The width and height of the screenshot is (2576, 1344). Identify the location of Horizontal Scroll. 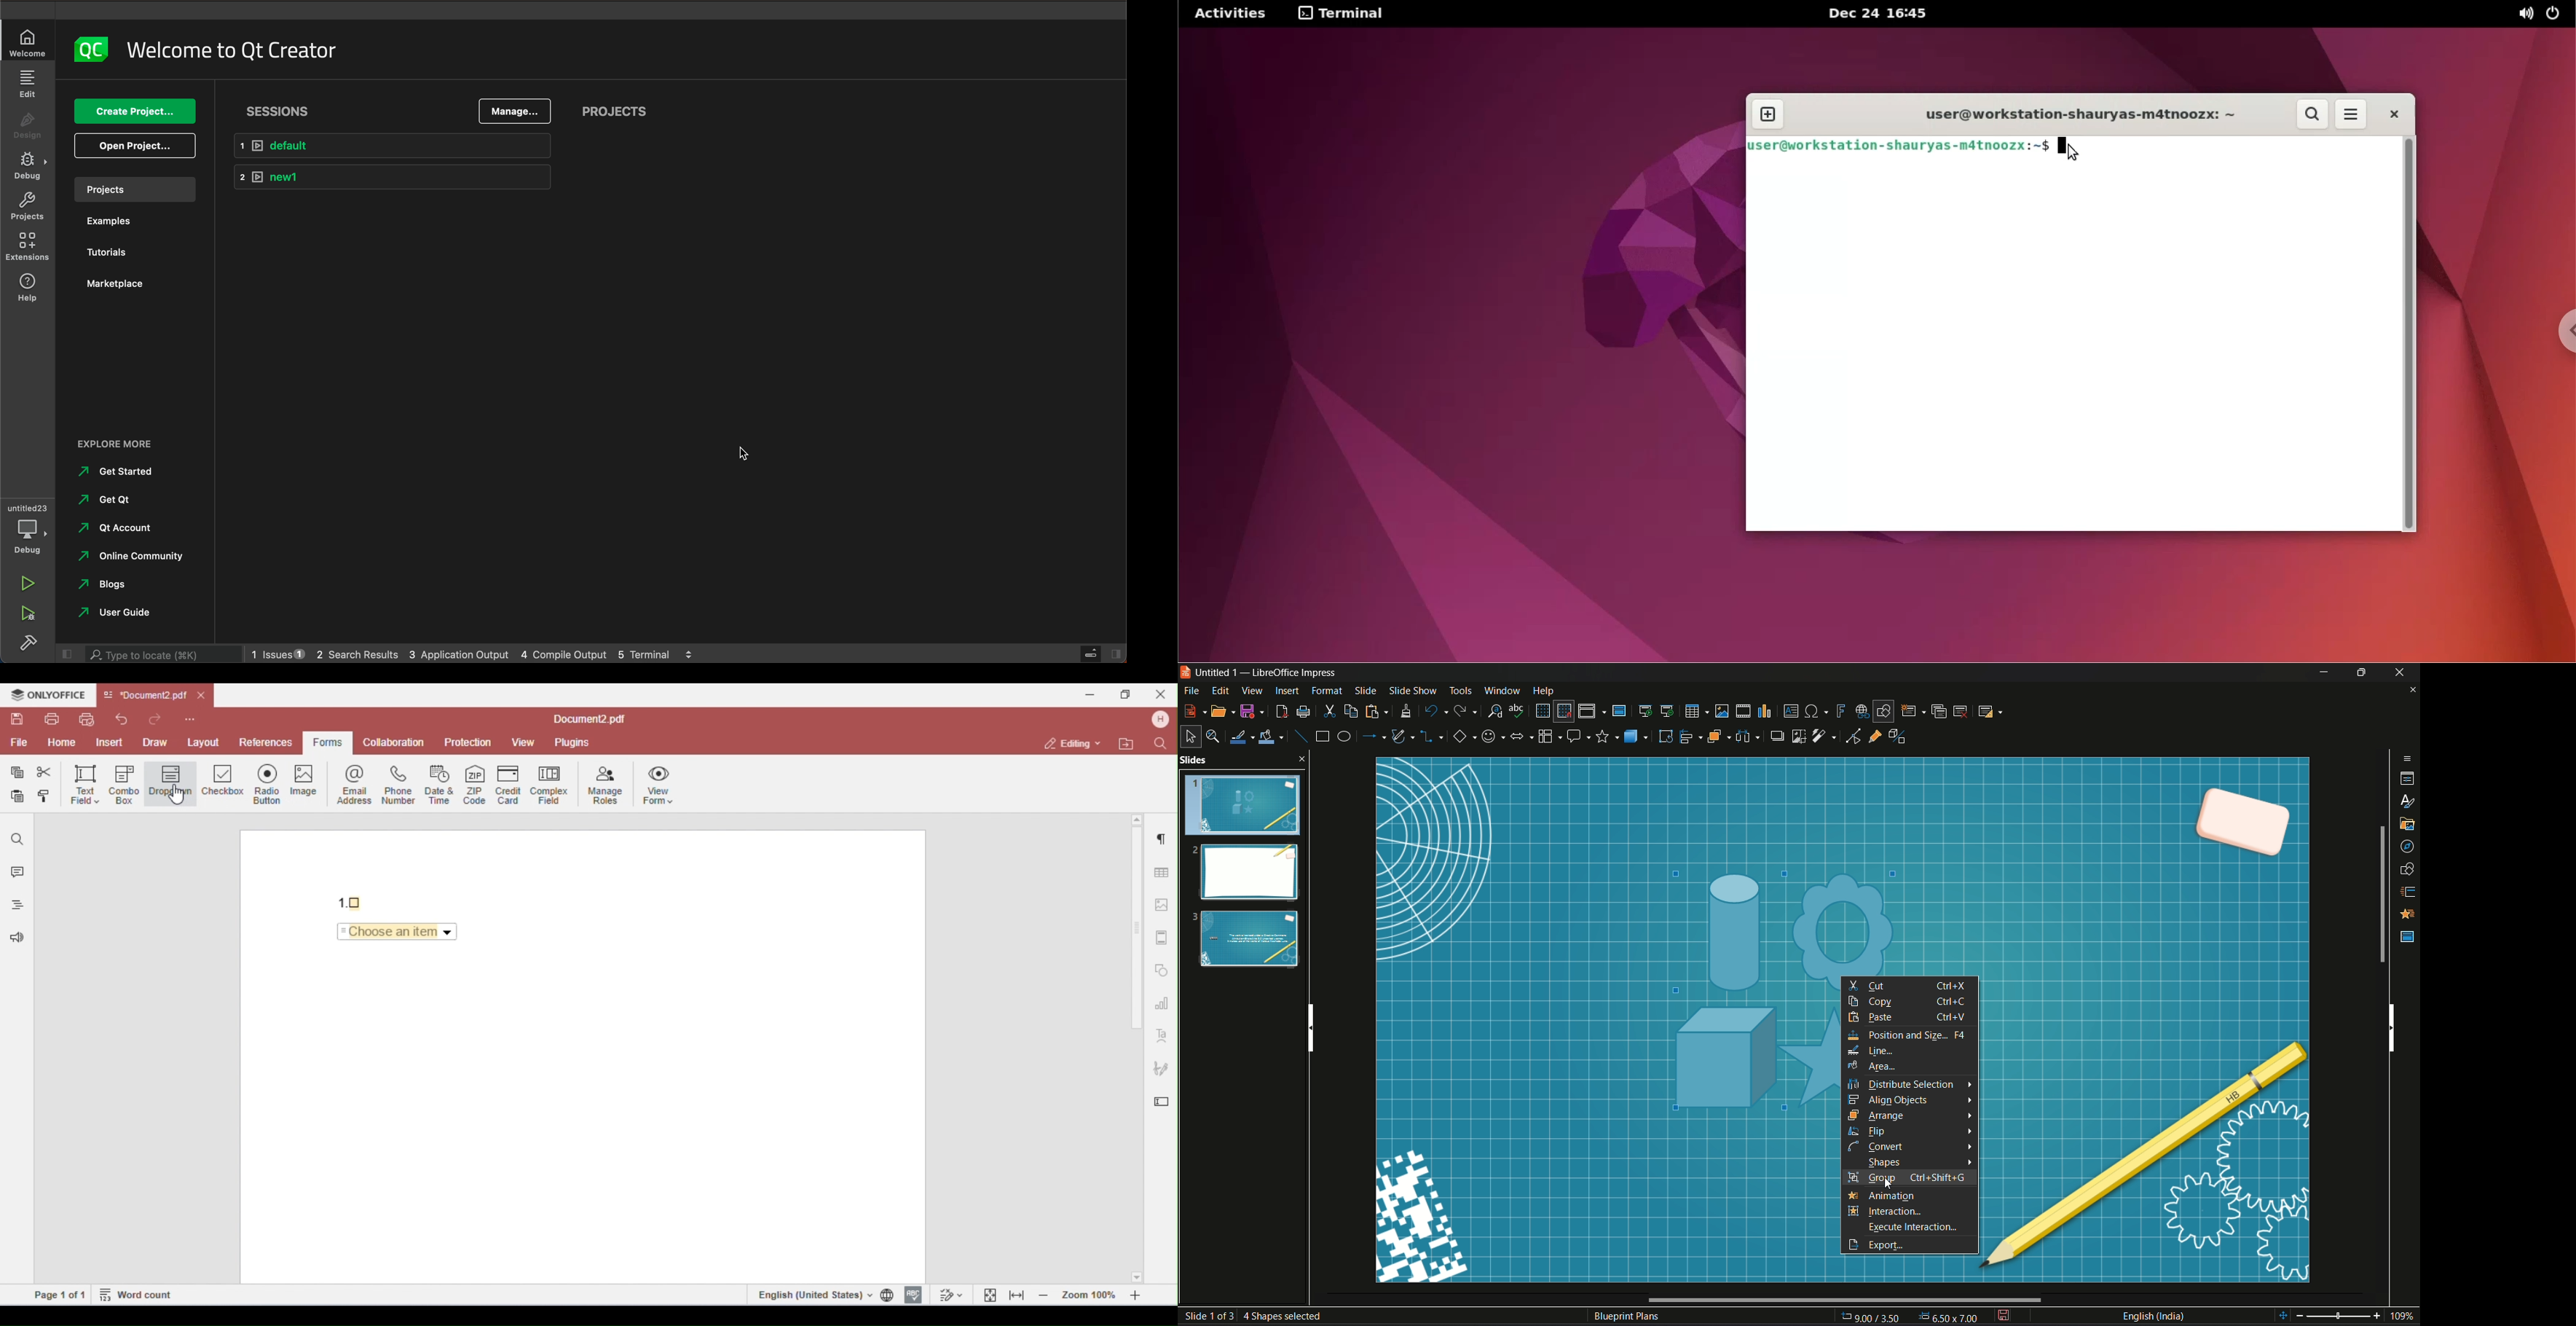
(1842, 1300).